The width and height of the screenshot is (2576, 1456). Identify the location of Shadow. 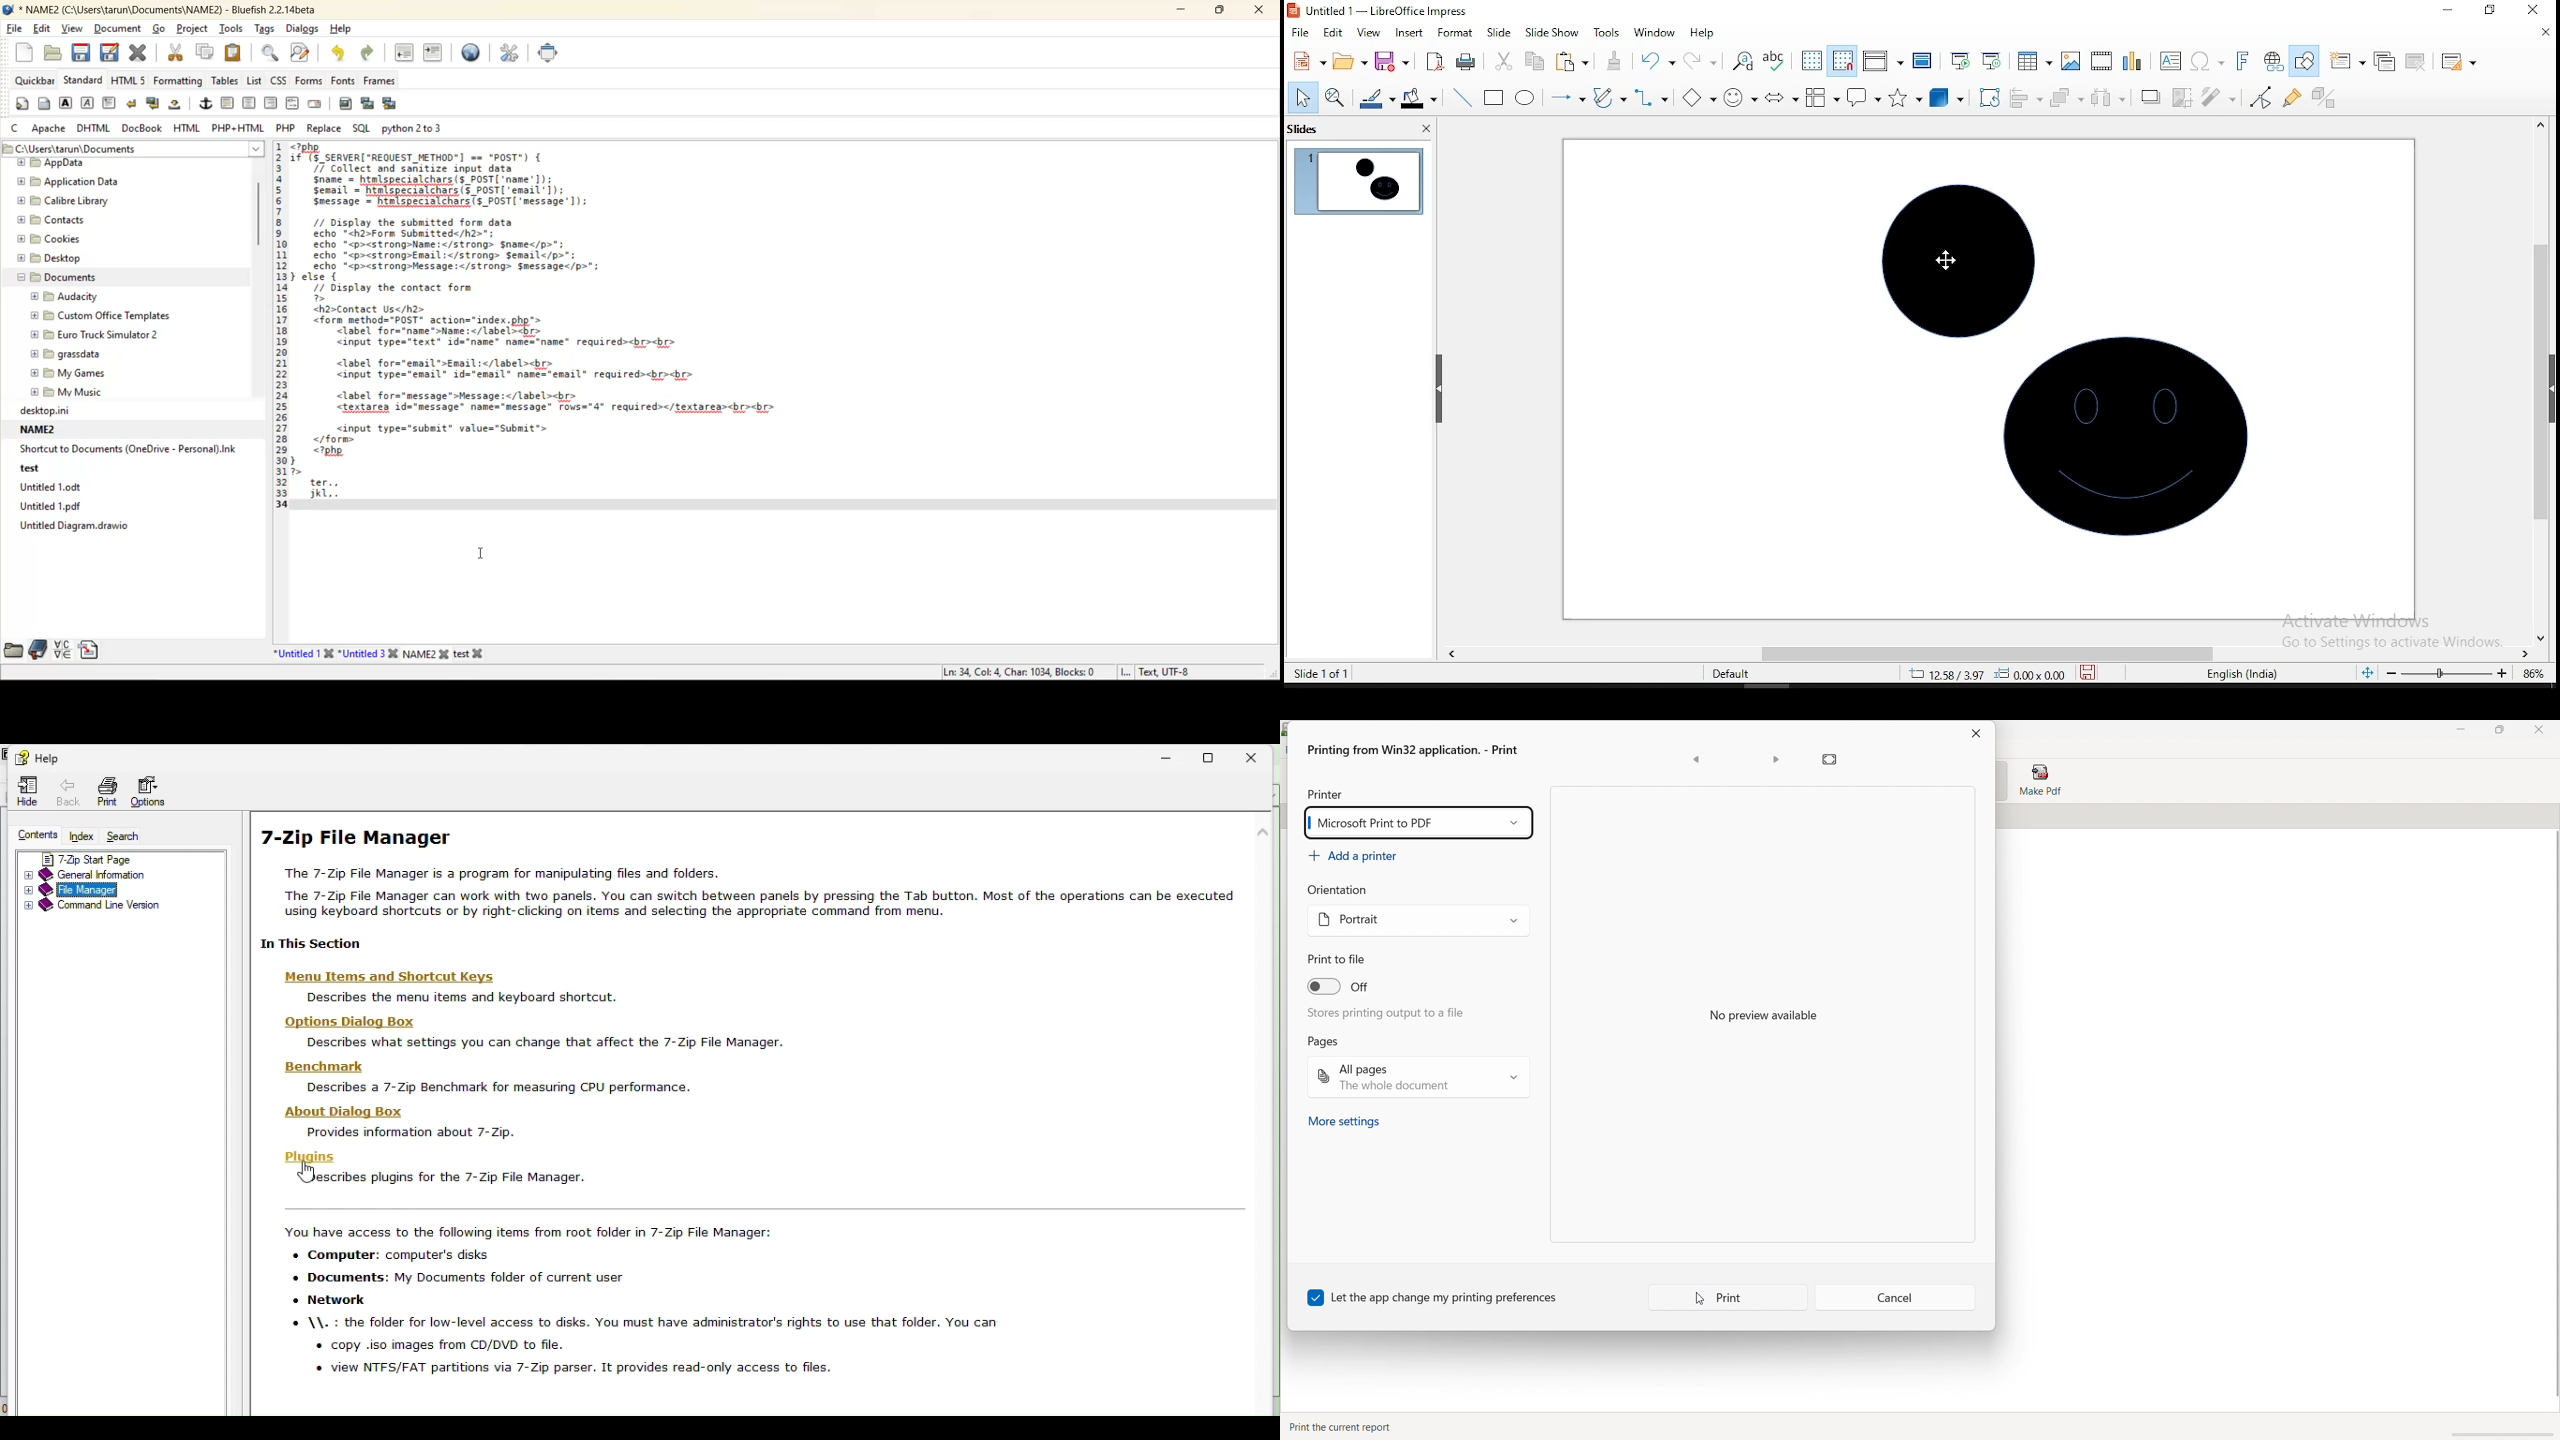
(2149, 97).